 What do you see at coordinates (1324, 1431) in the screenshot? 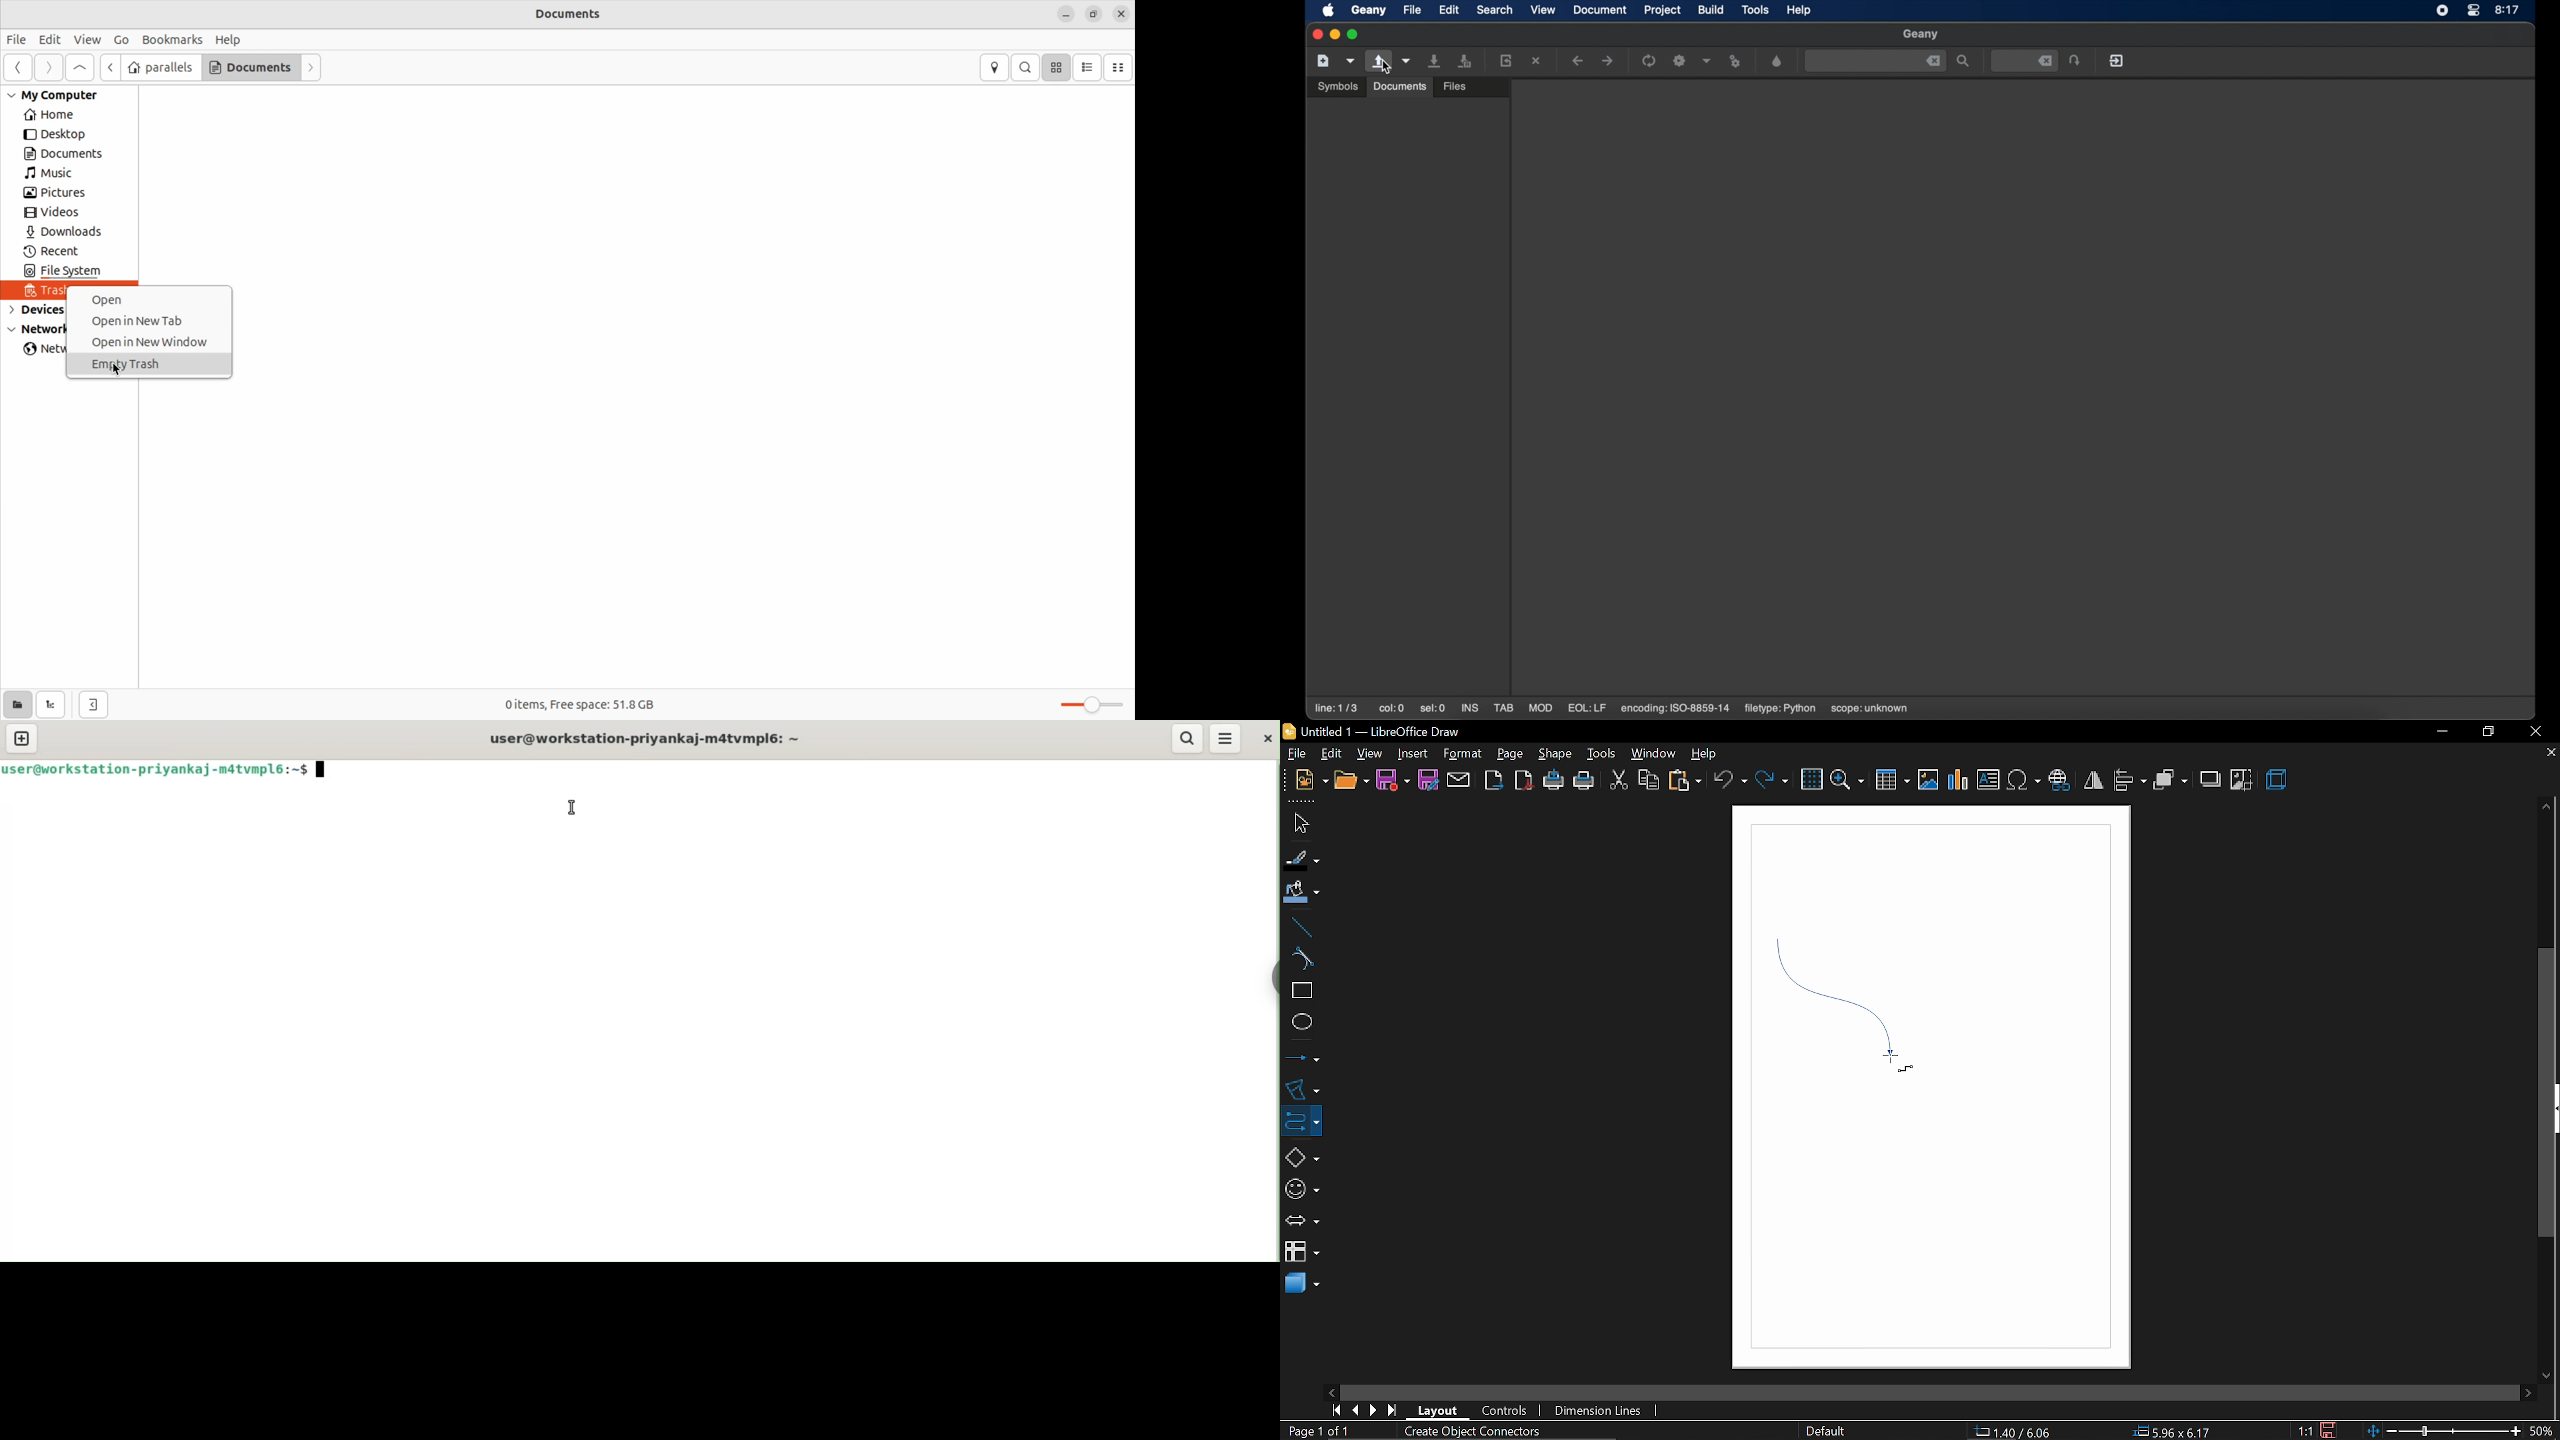
I see `Page 1 of 1` at bounding box center [1324, 1431].